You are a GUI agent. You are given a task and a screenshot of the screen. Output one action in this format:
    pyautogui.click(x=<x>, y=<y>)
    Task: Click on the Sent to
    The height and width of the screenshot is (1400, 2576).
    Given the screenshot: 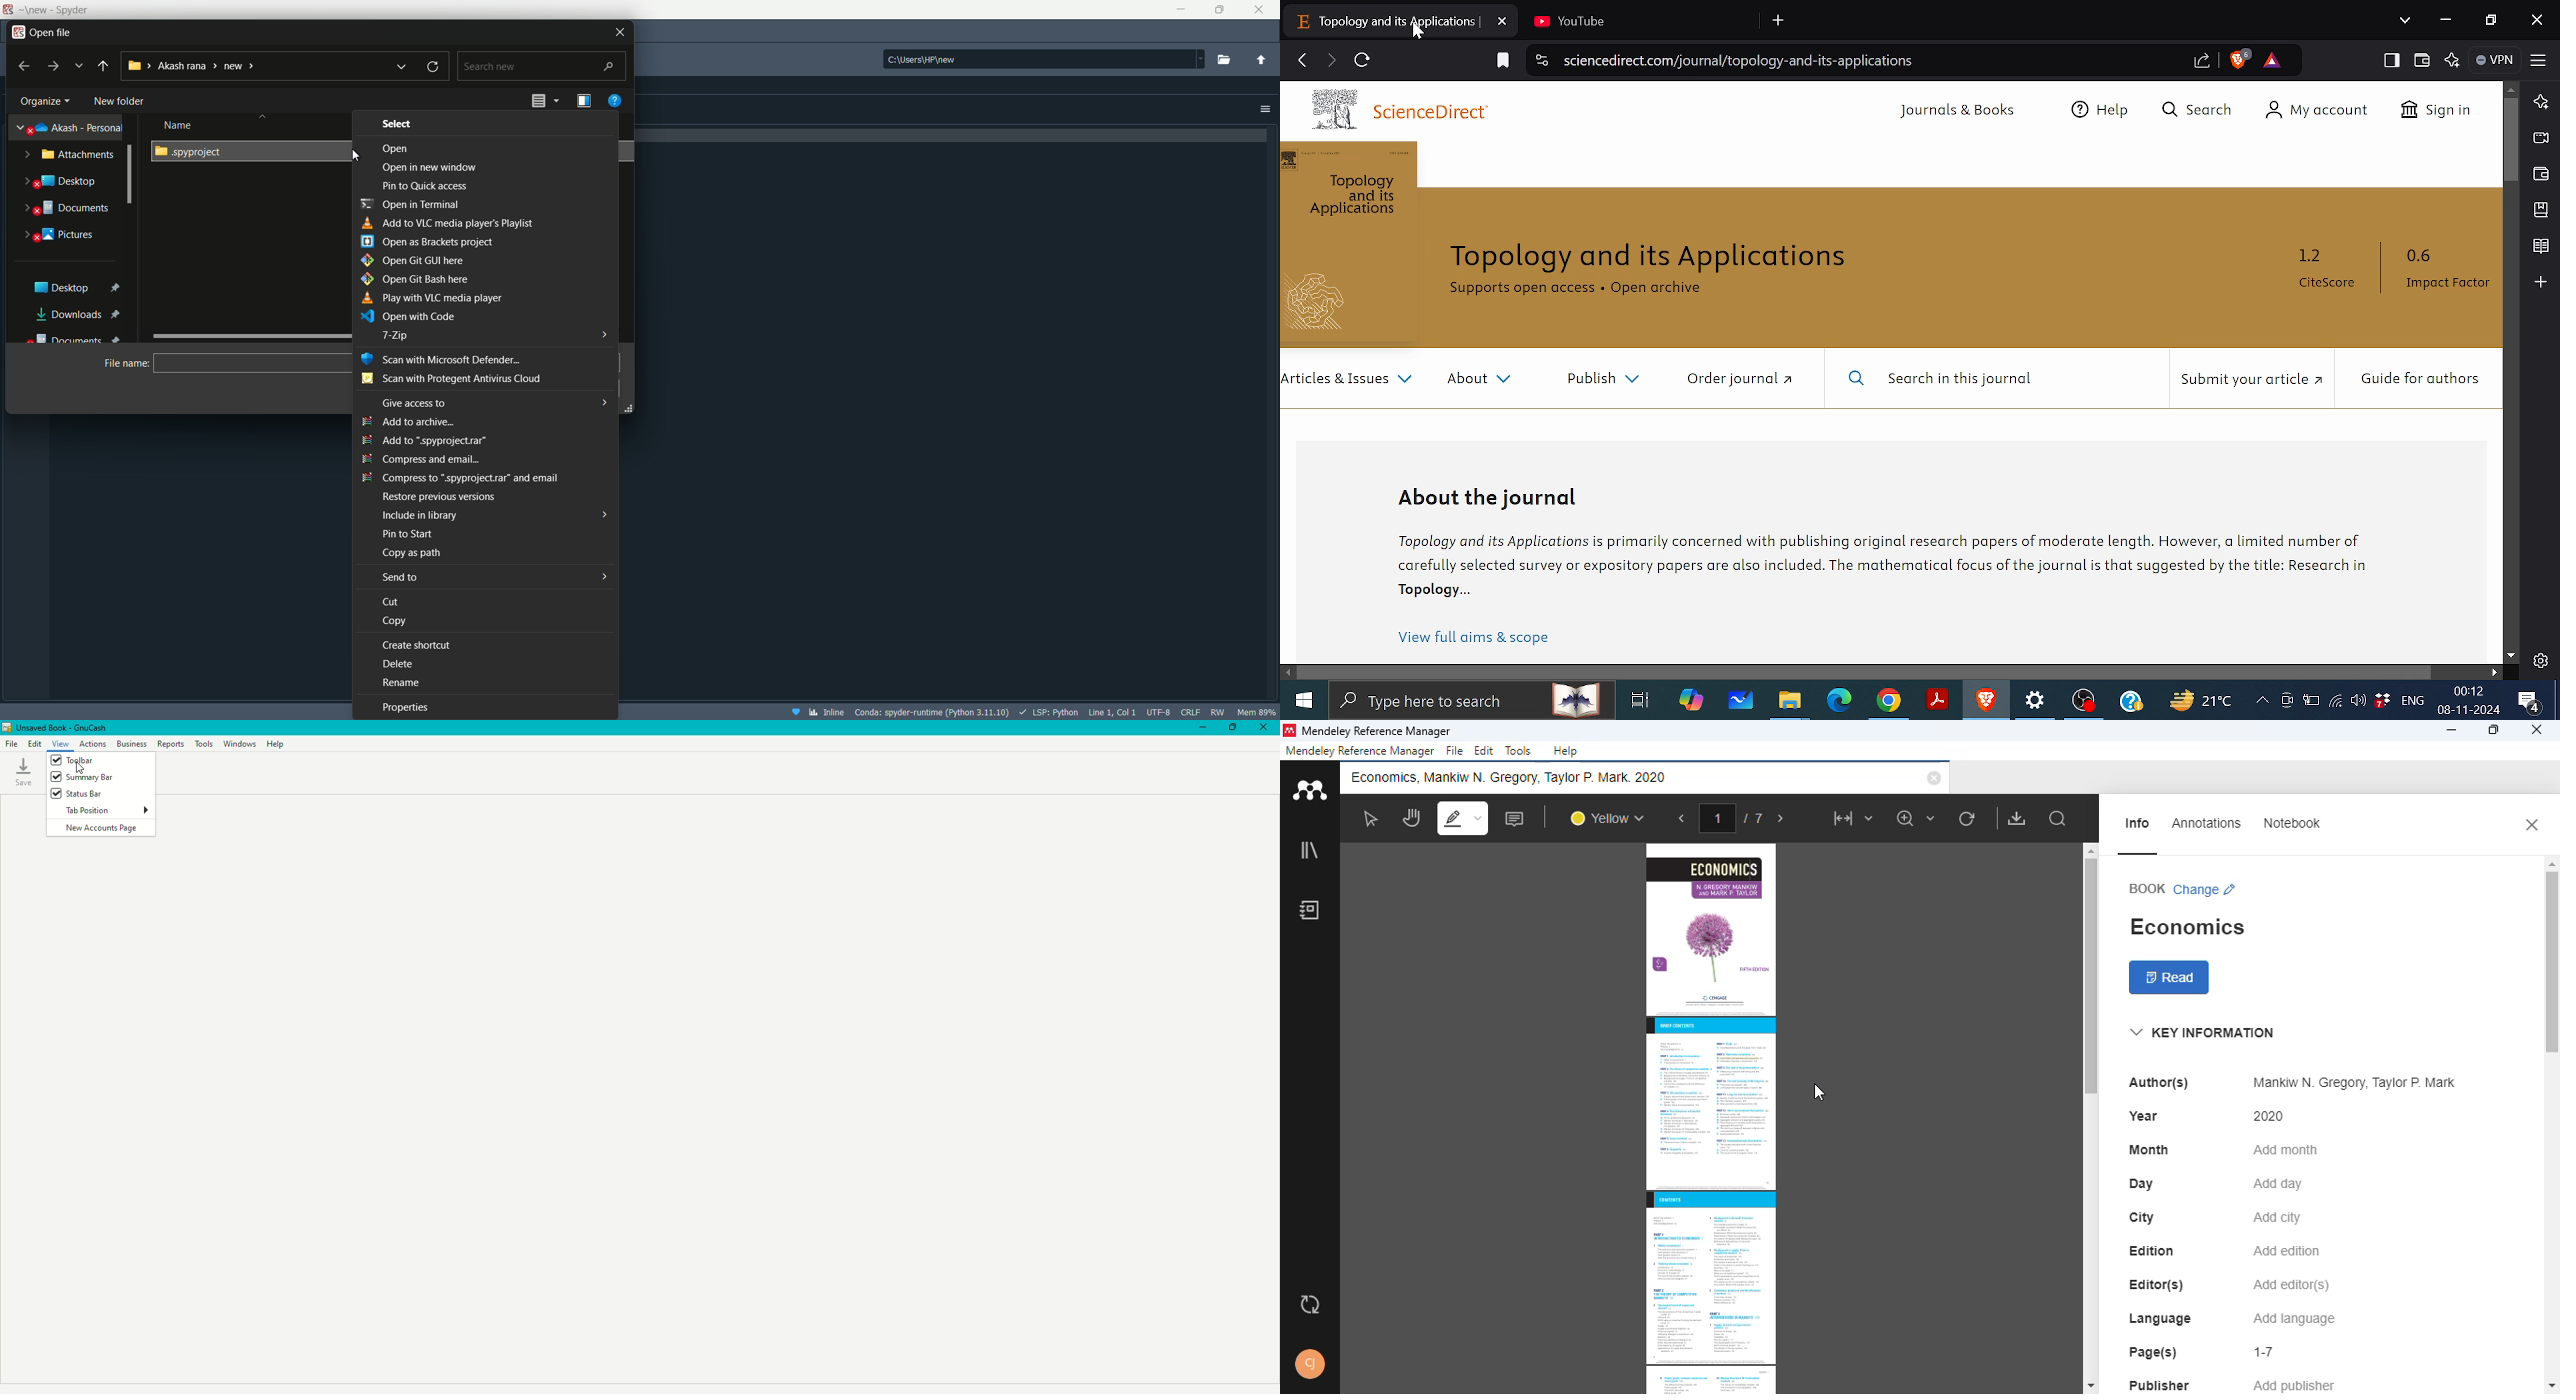 What is the action you would take?
    pyautogui.click(x=494, y=575)
    